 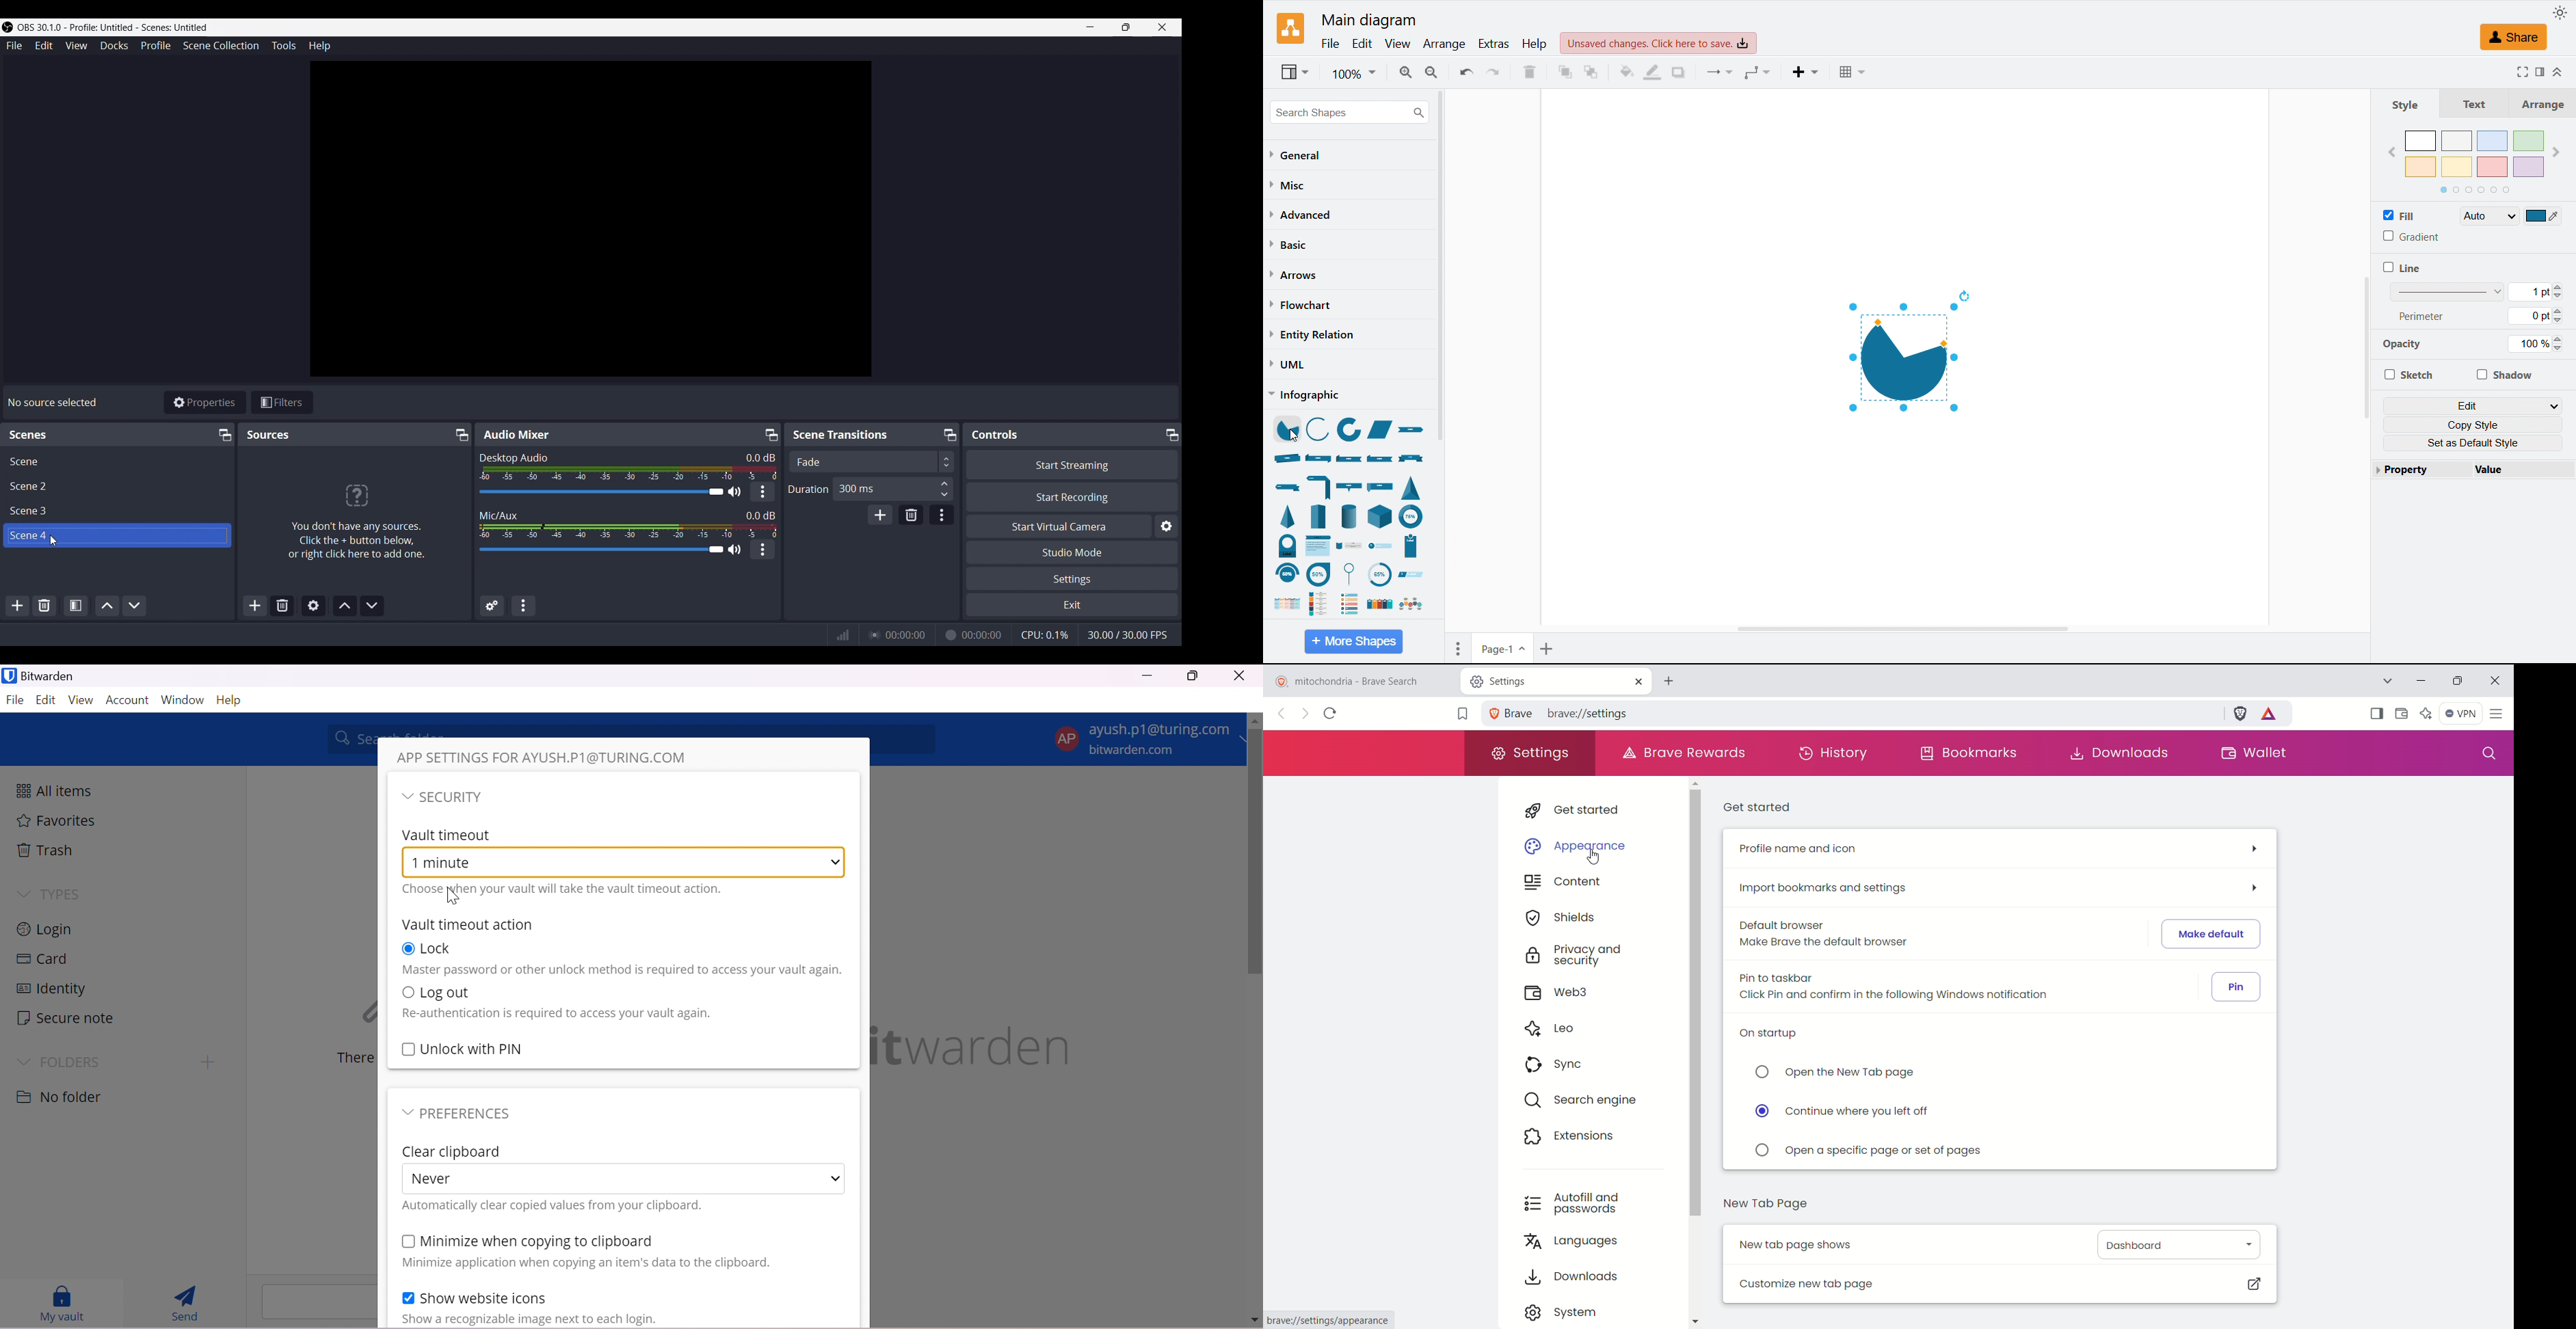 What do you see at coordinates (1323, 575) in the screenshot?
I see `circular callout` at bounding box center [1323, 575].